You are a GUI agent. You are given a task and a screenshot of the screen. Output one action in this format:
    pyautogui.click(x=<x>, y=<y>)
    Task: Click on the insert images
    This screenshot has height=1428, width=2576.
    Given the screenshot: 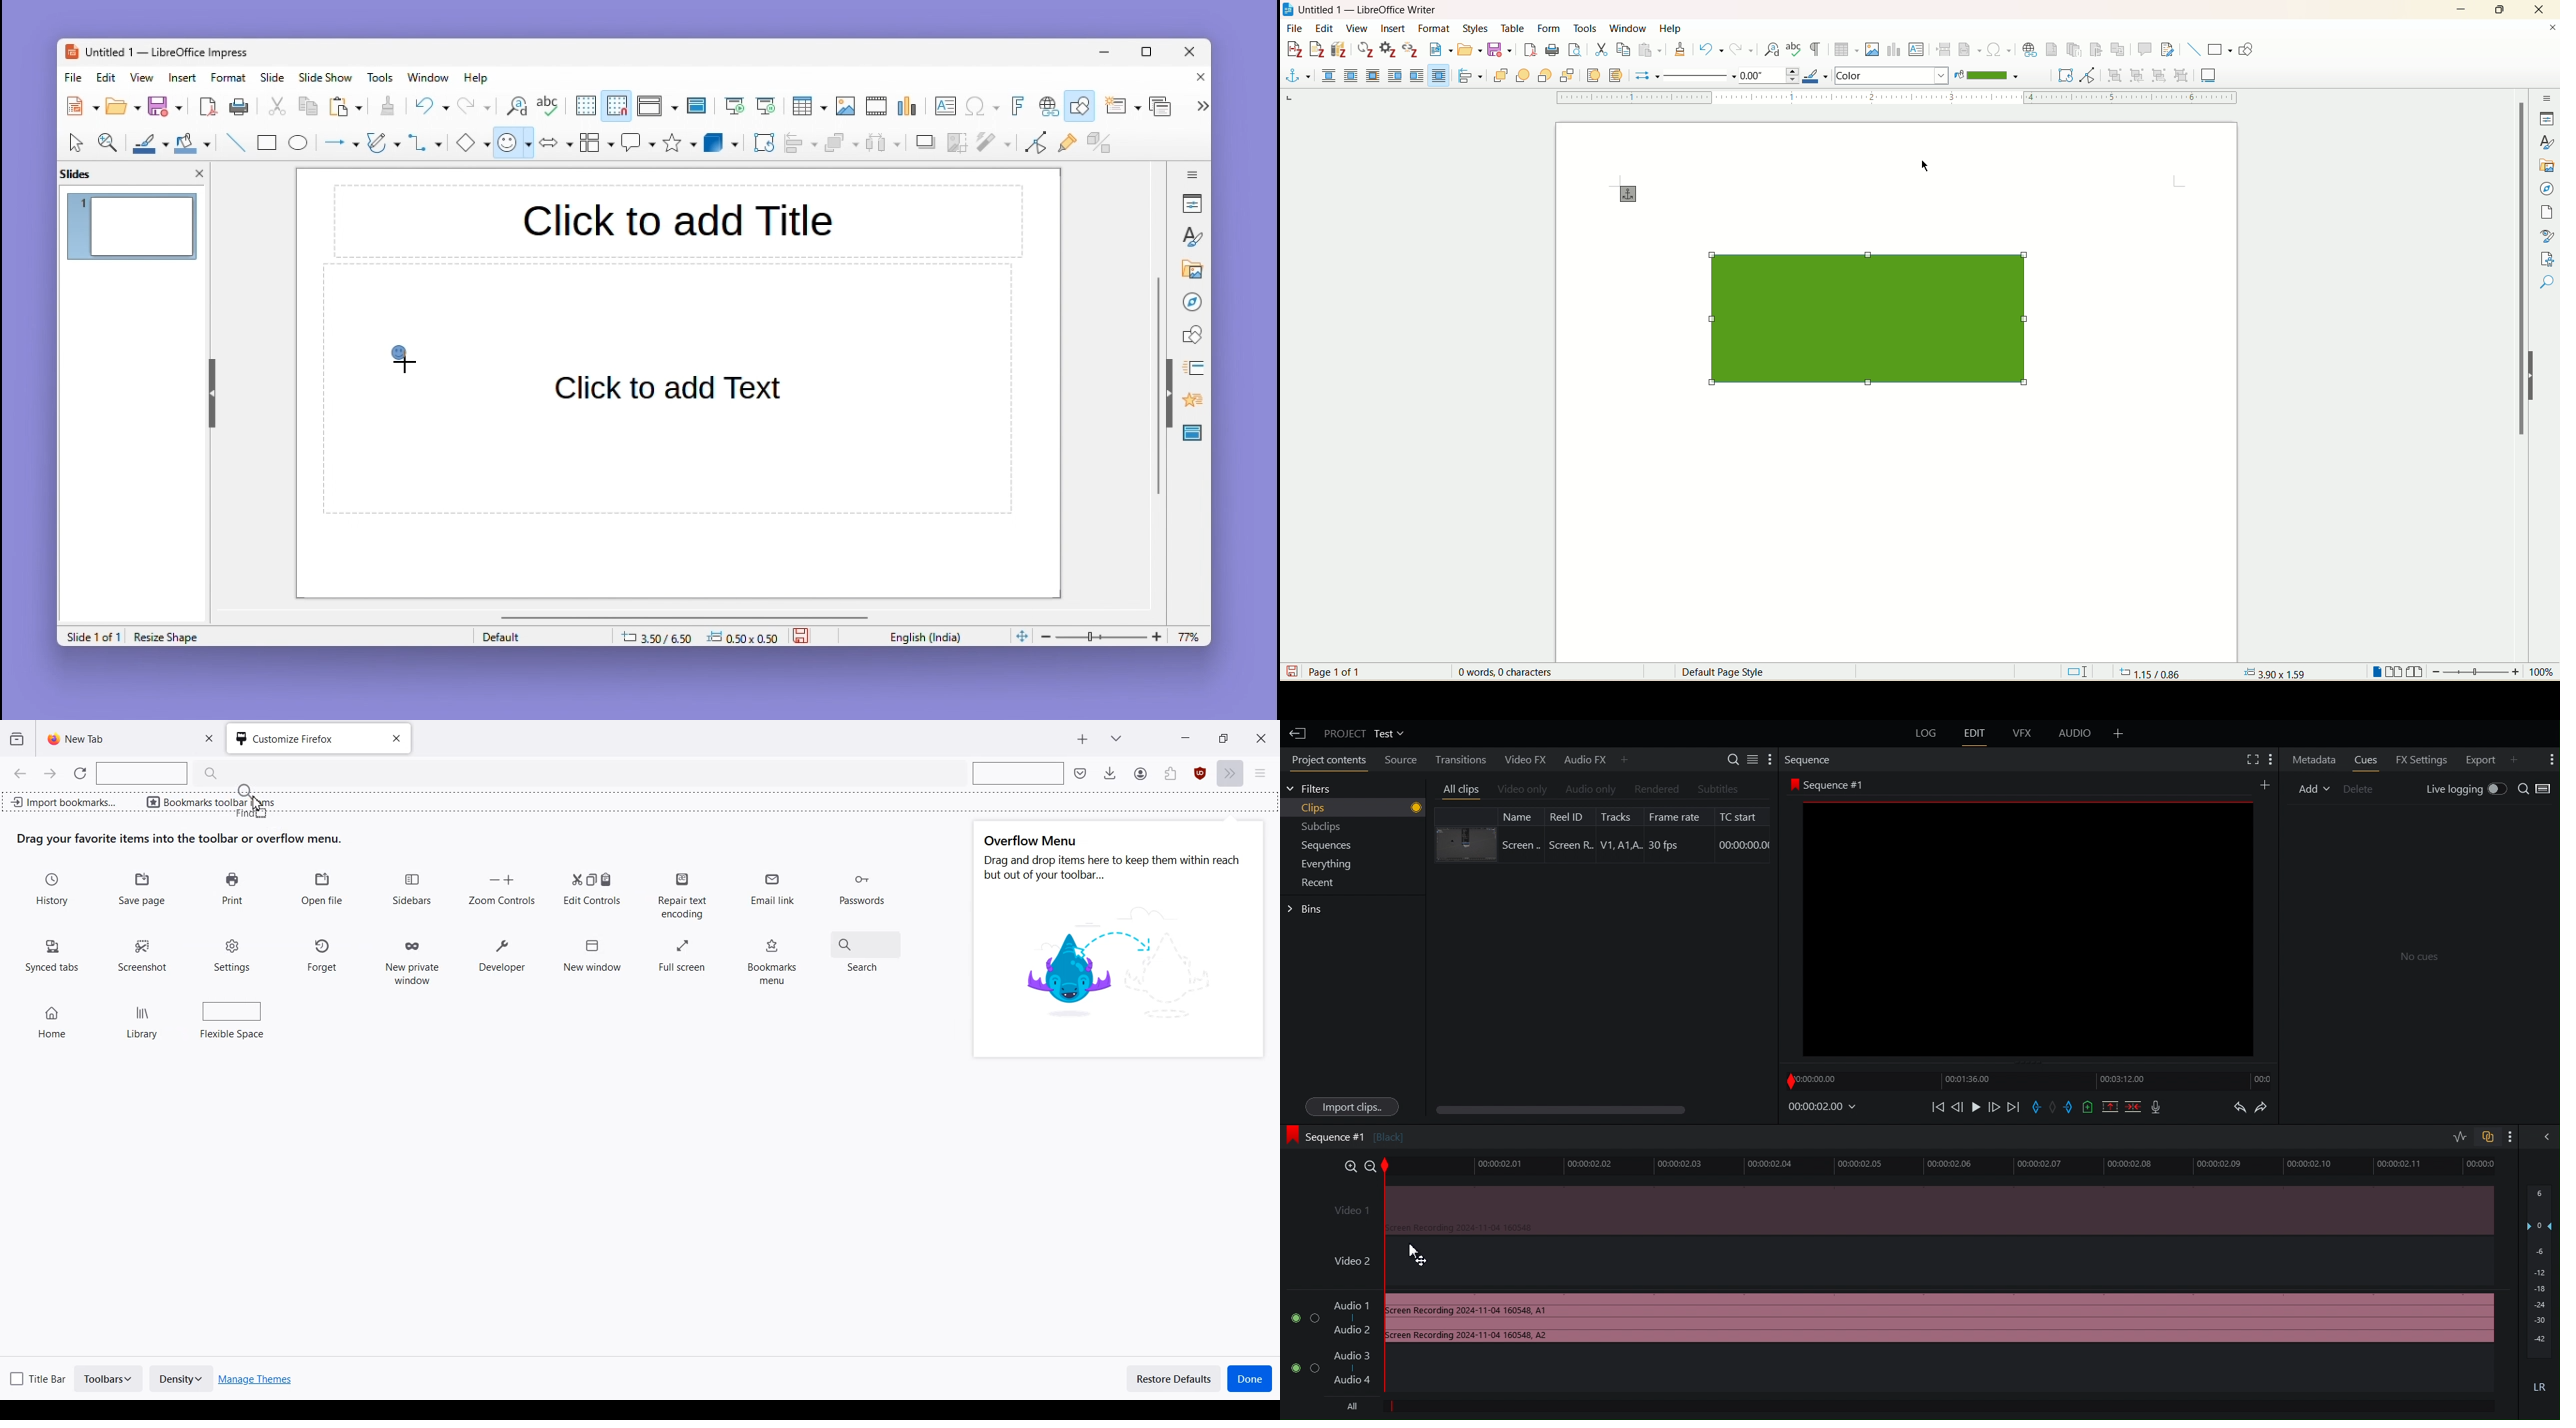 What is the action you would take?
    pyautogui.click(x=1873, y=49)
    